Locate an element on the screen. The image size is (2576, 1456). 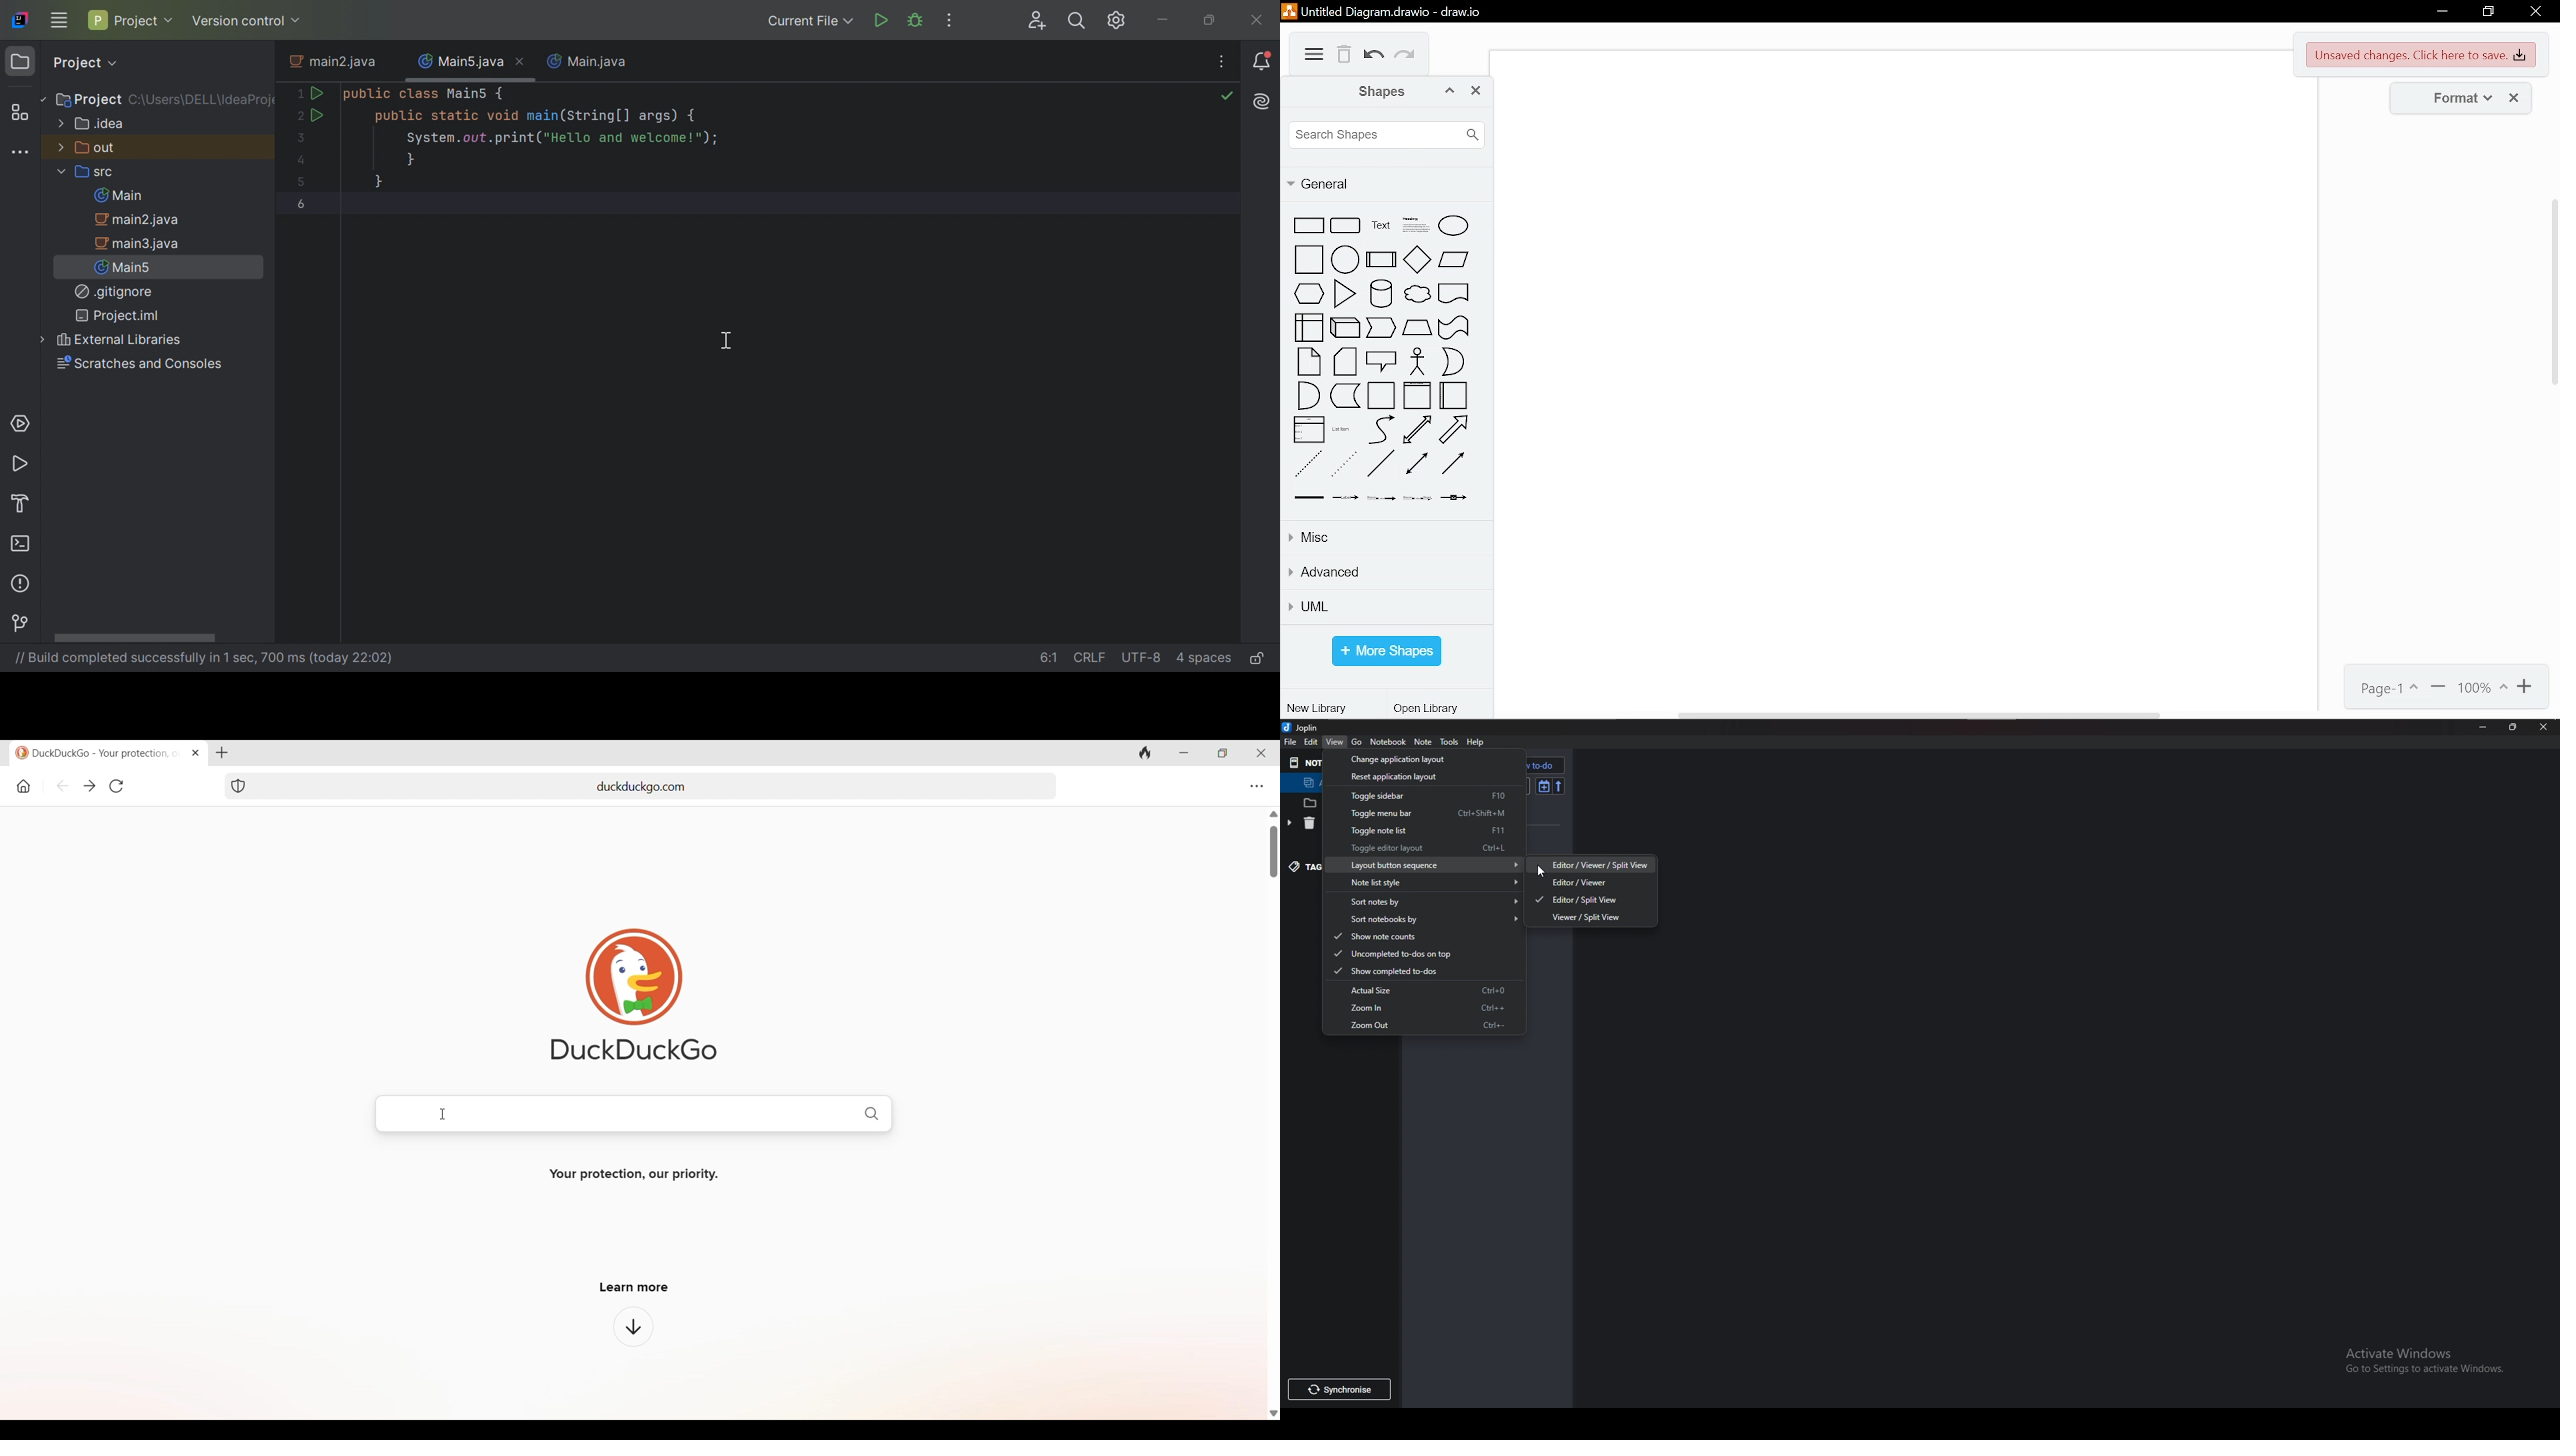
Synchronize is located at coordinates (1338, 1390).